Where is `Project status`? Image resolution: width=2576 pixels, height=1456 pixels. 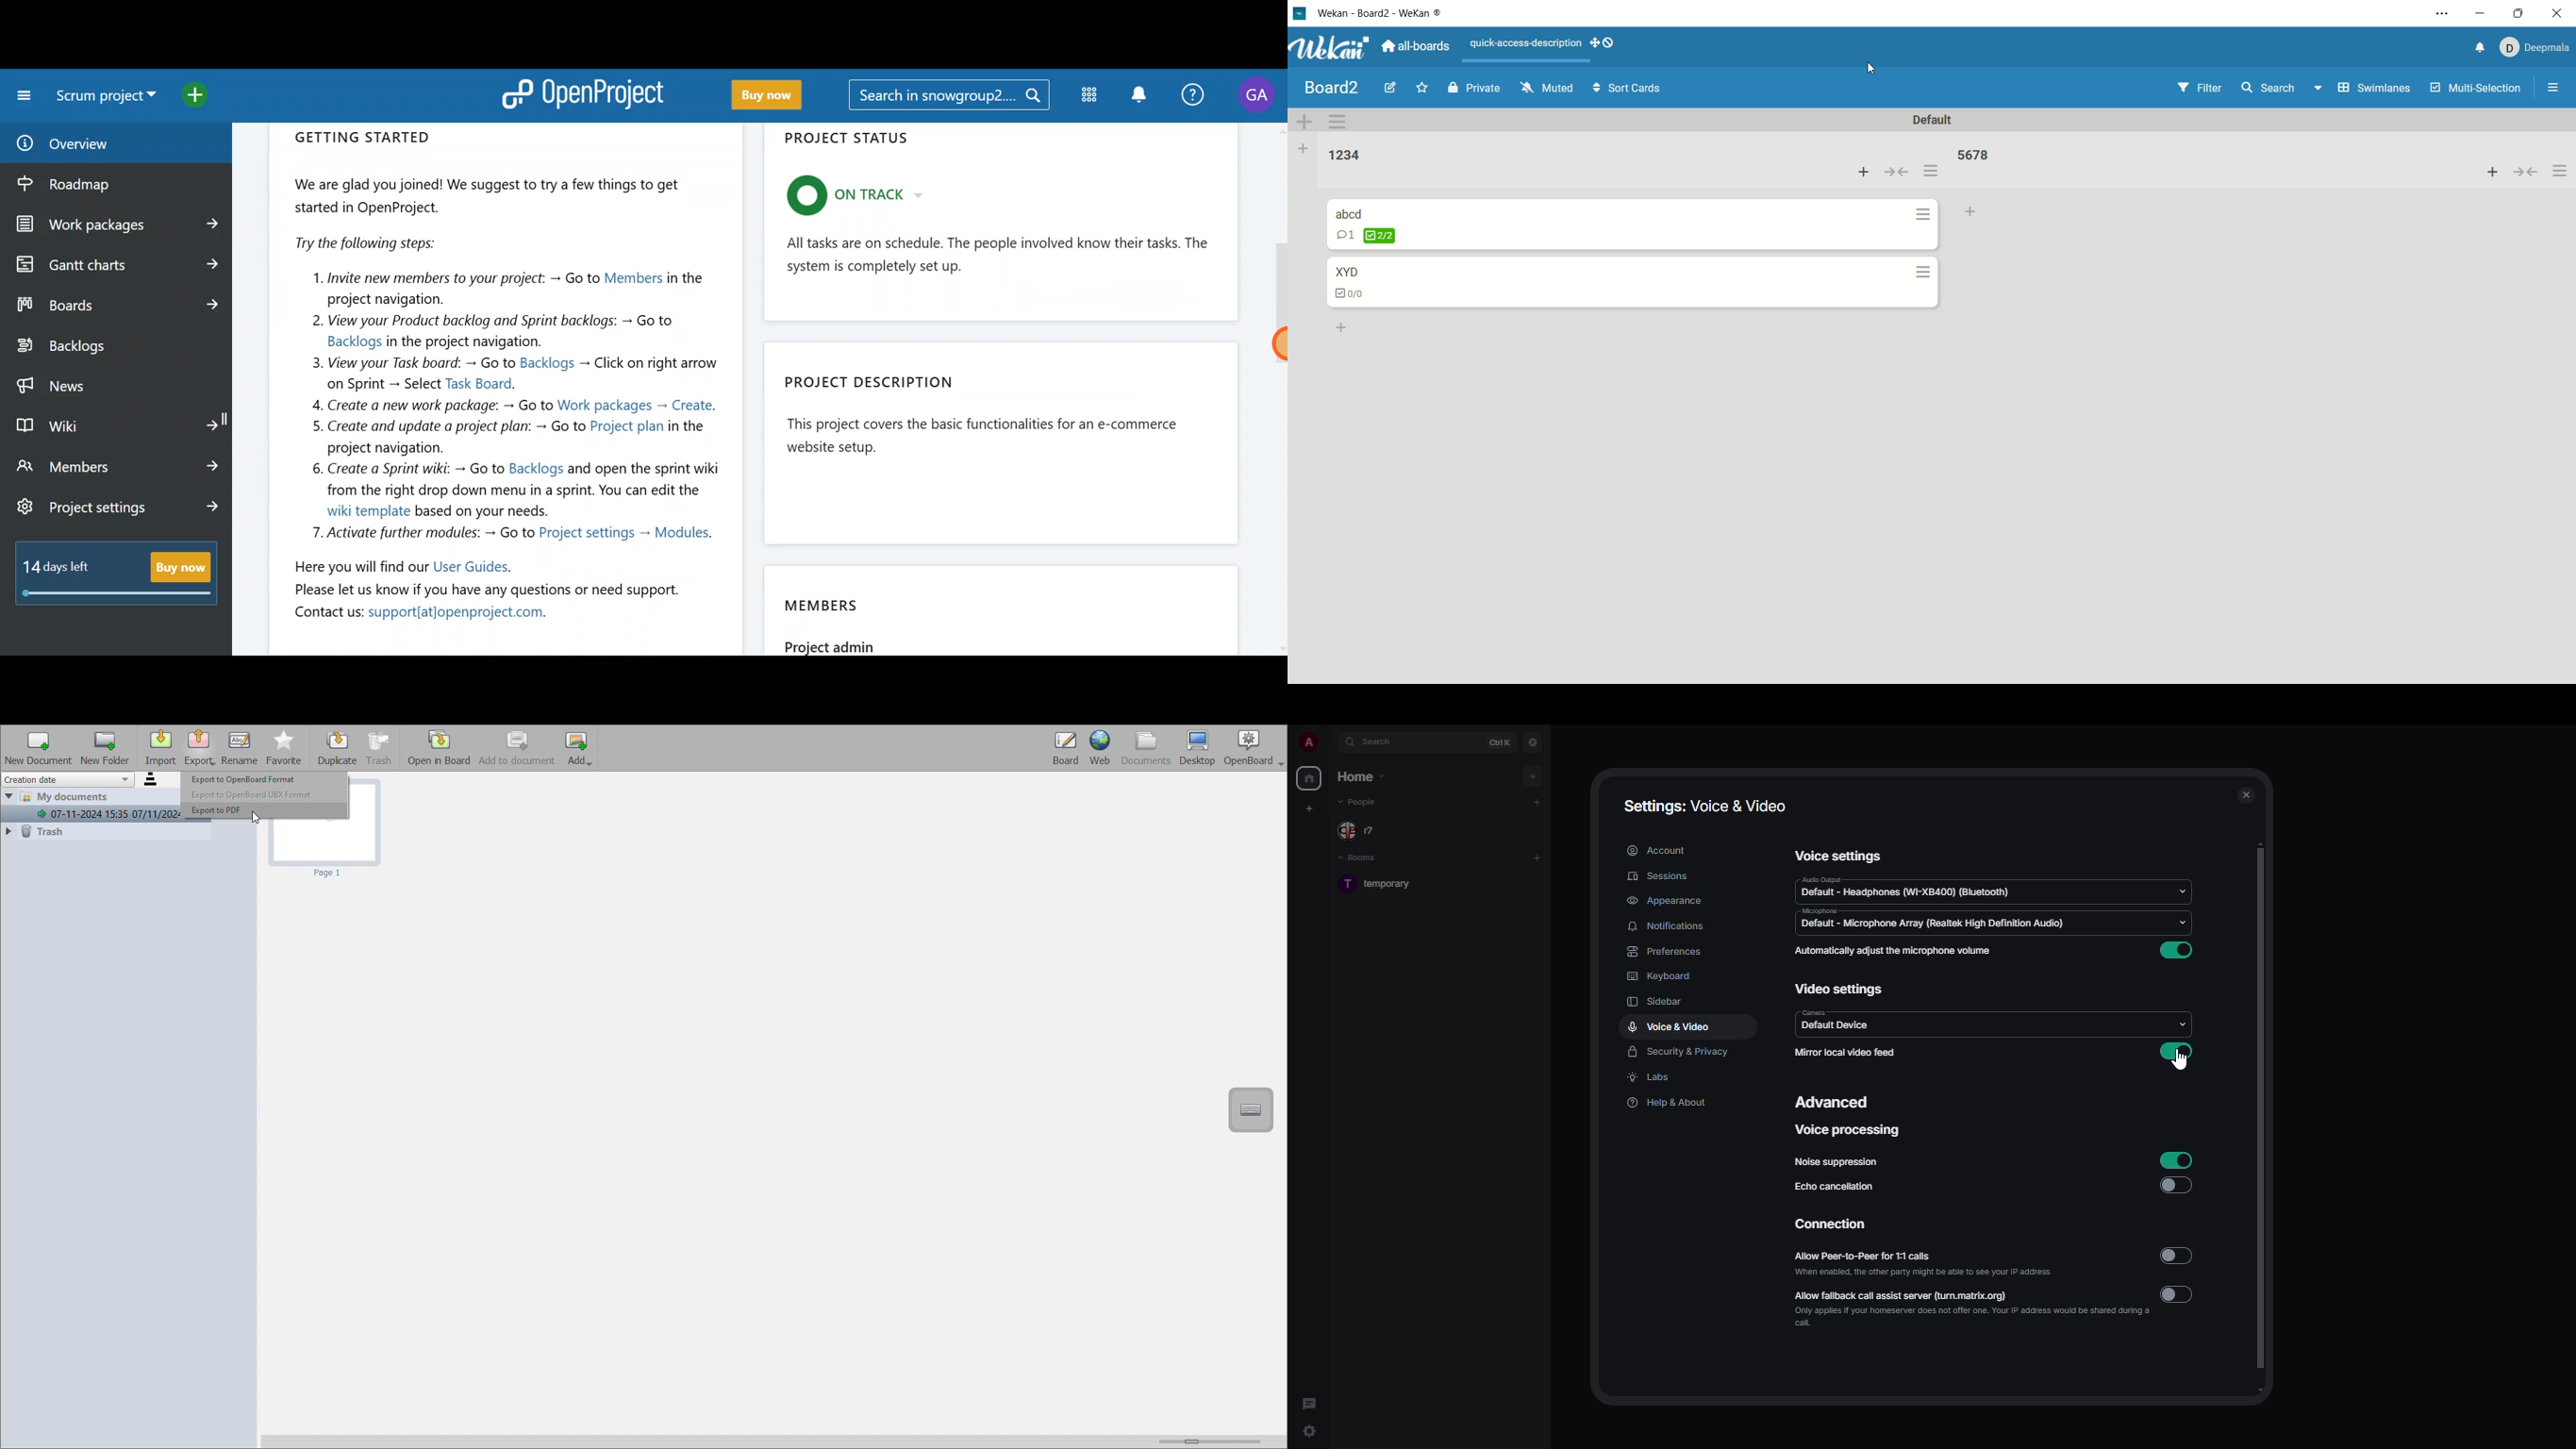 Project status is located at coordinates (1003, 226).